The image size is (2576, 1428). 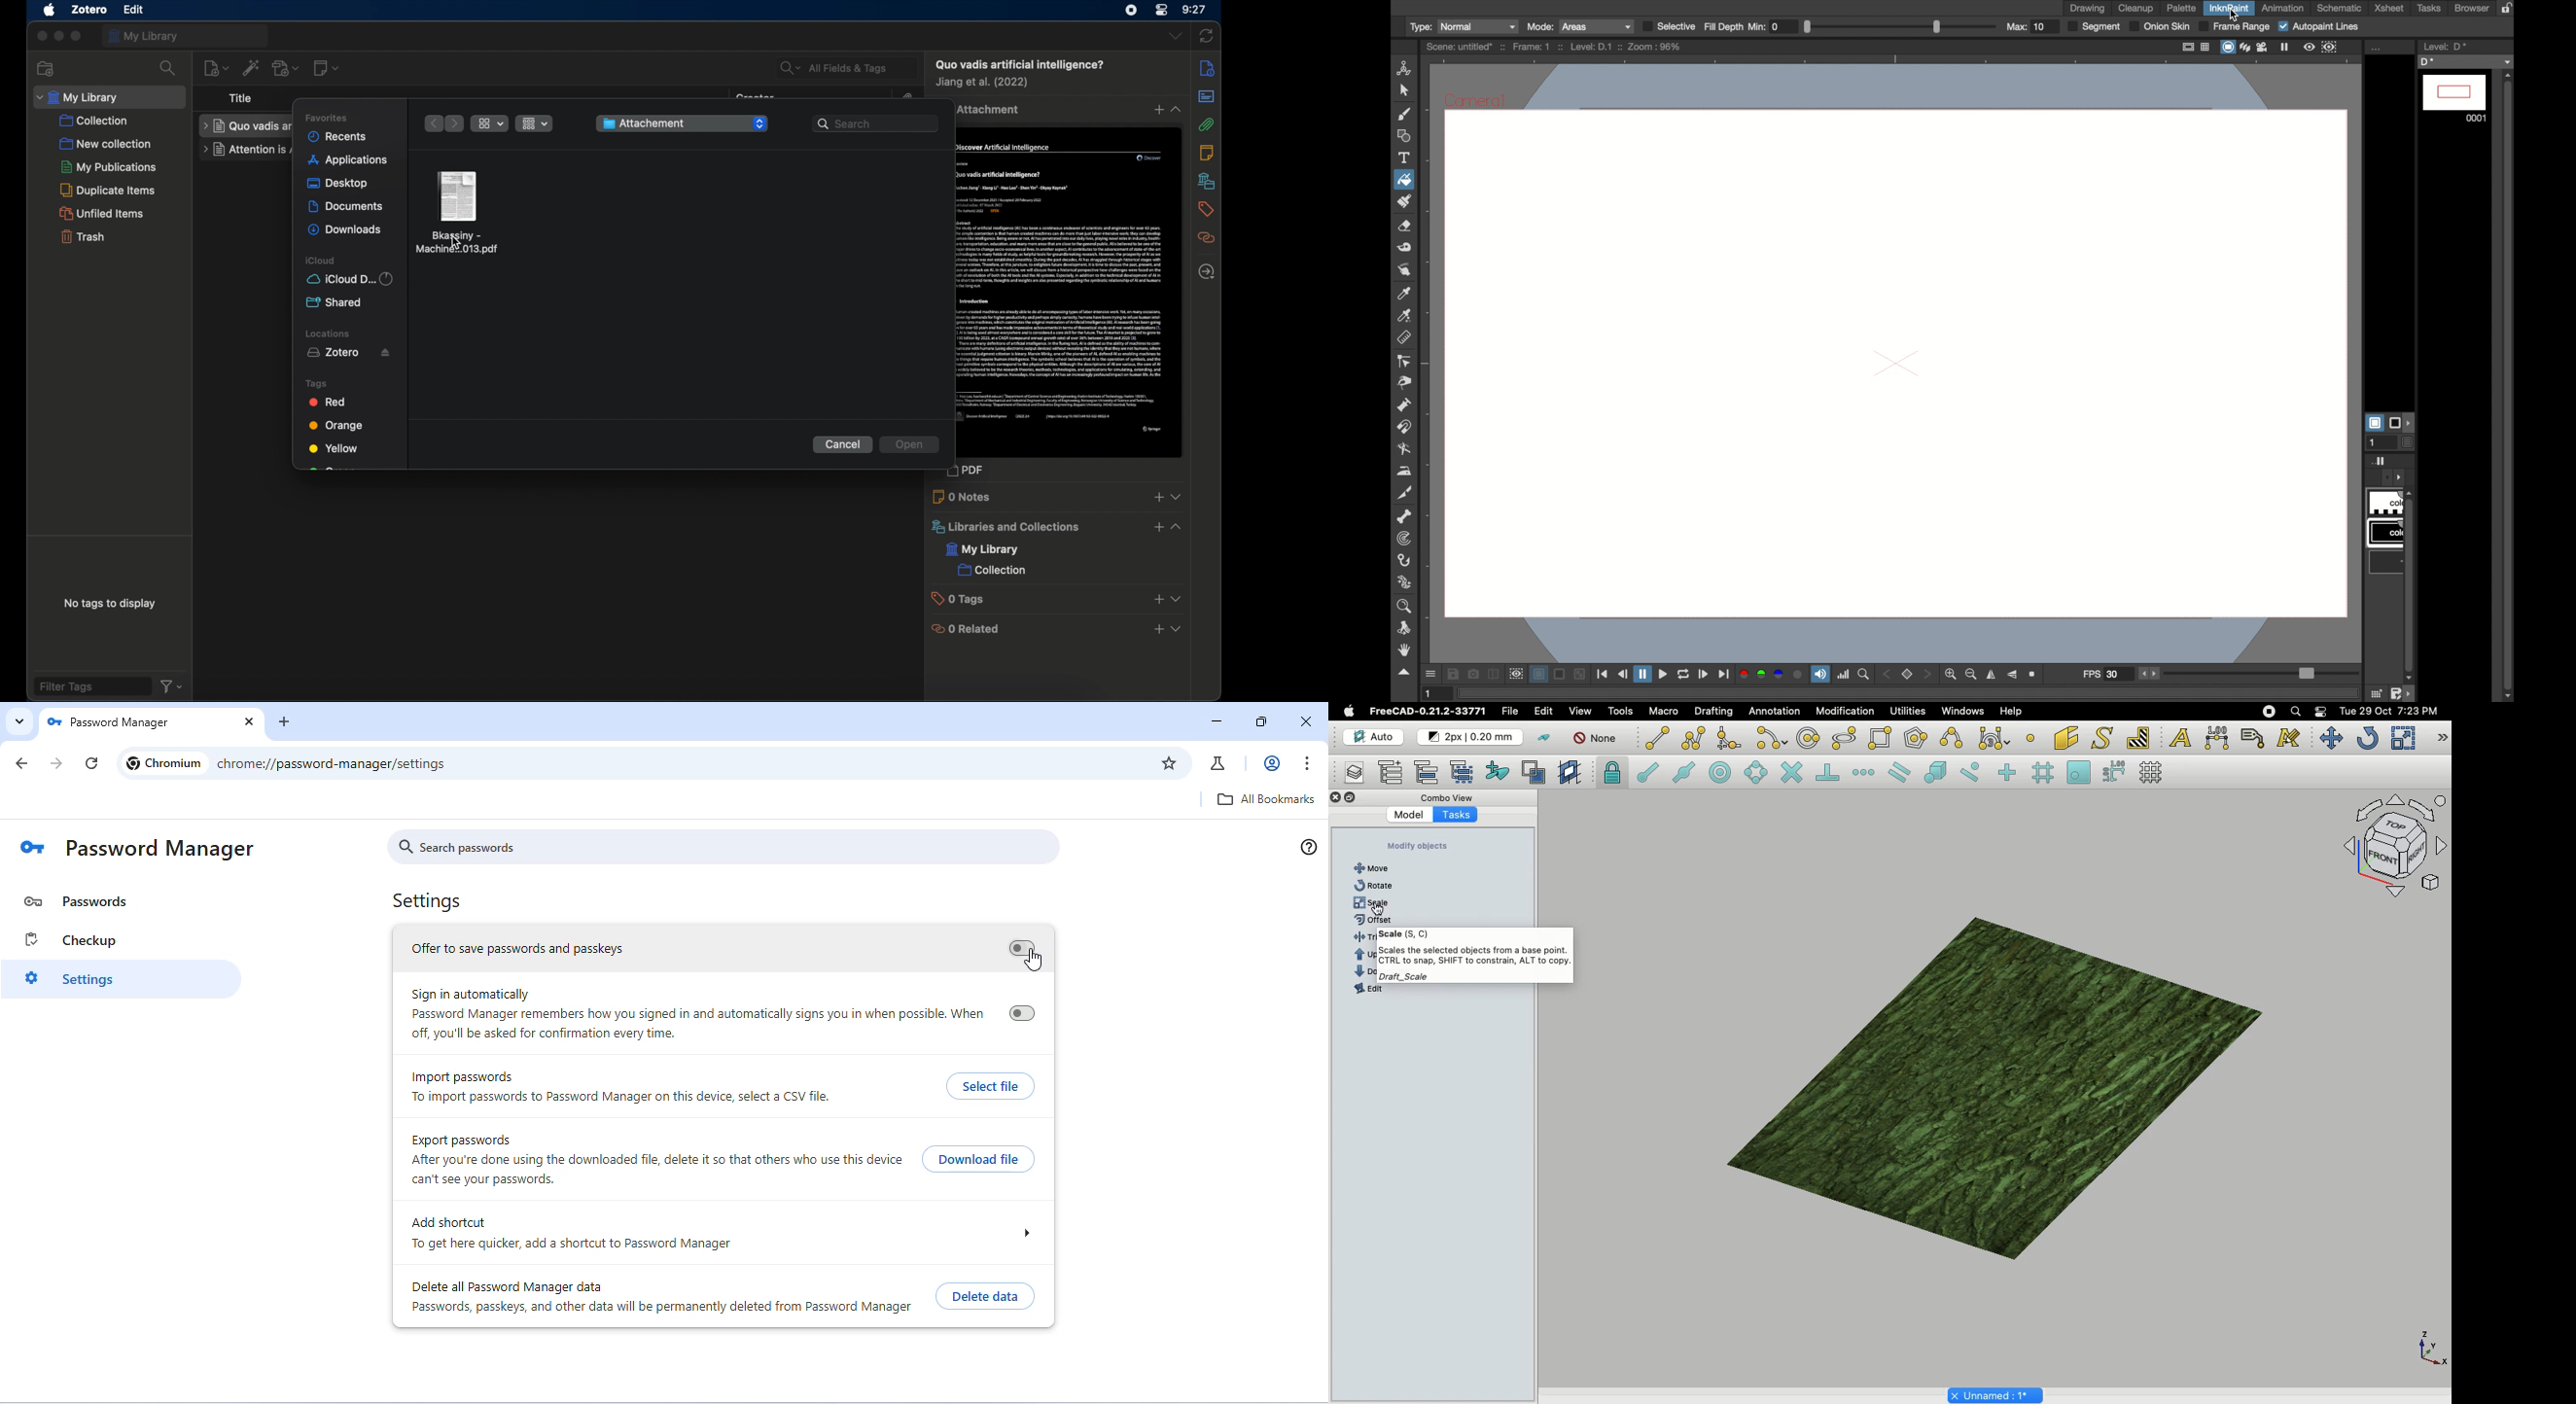 What do you see at coordinates (1971, 675) in the screenshot?
I see `zoom out` at bounding box center [1971, 675].